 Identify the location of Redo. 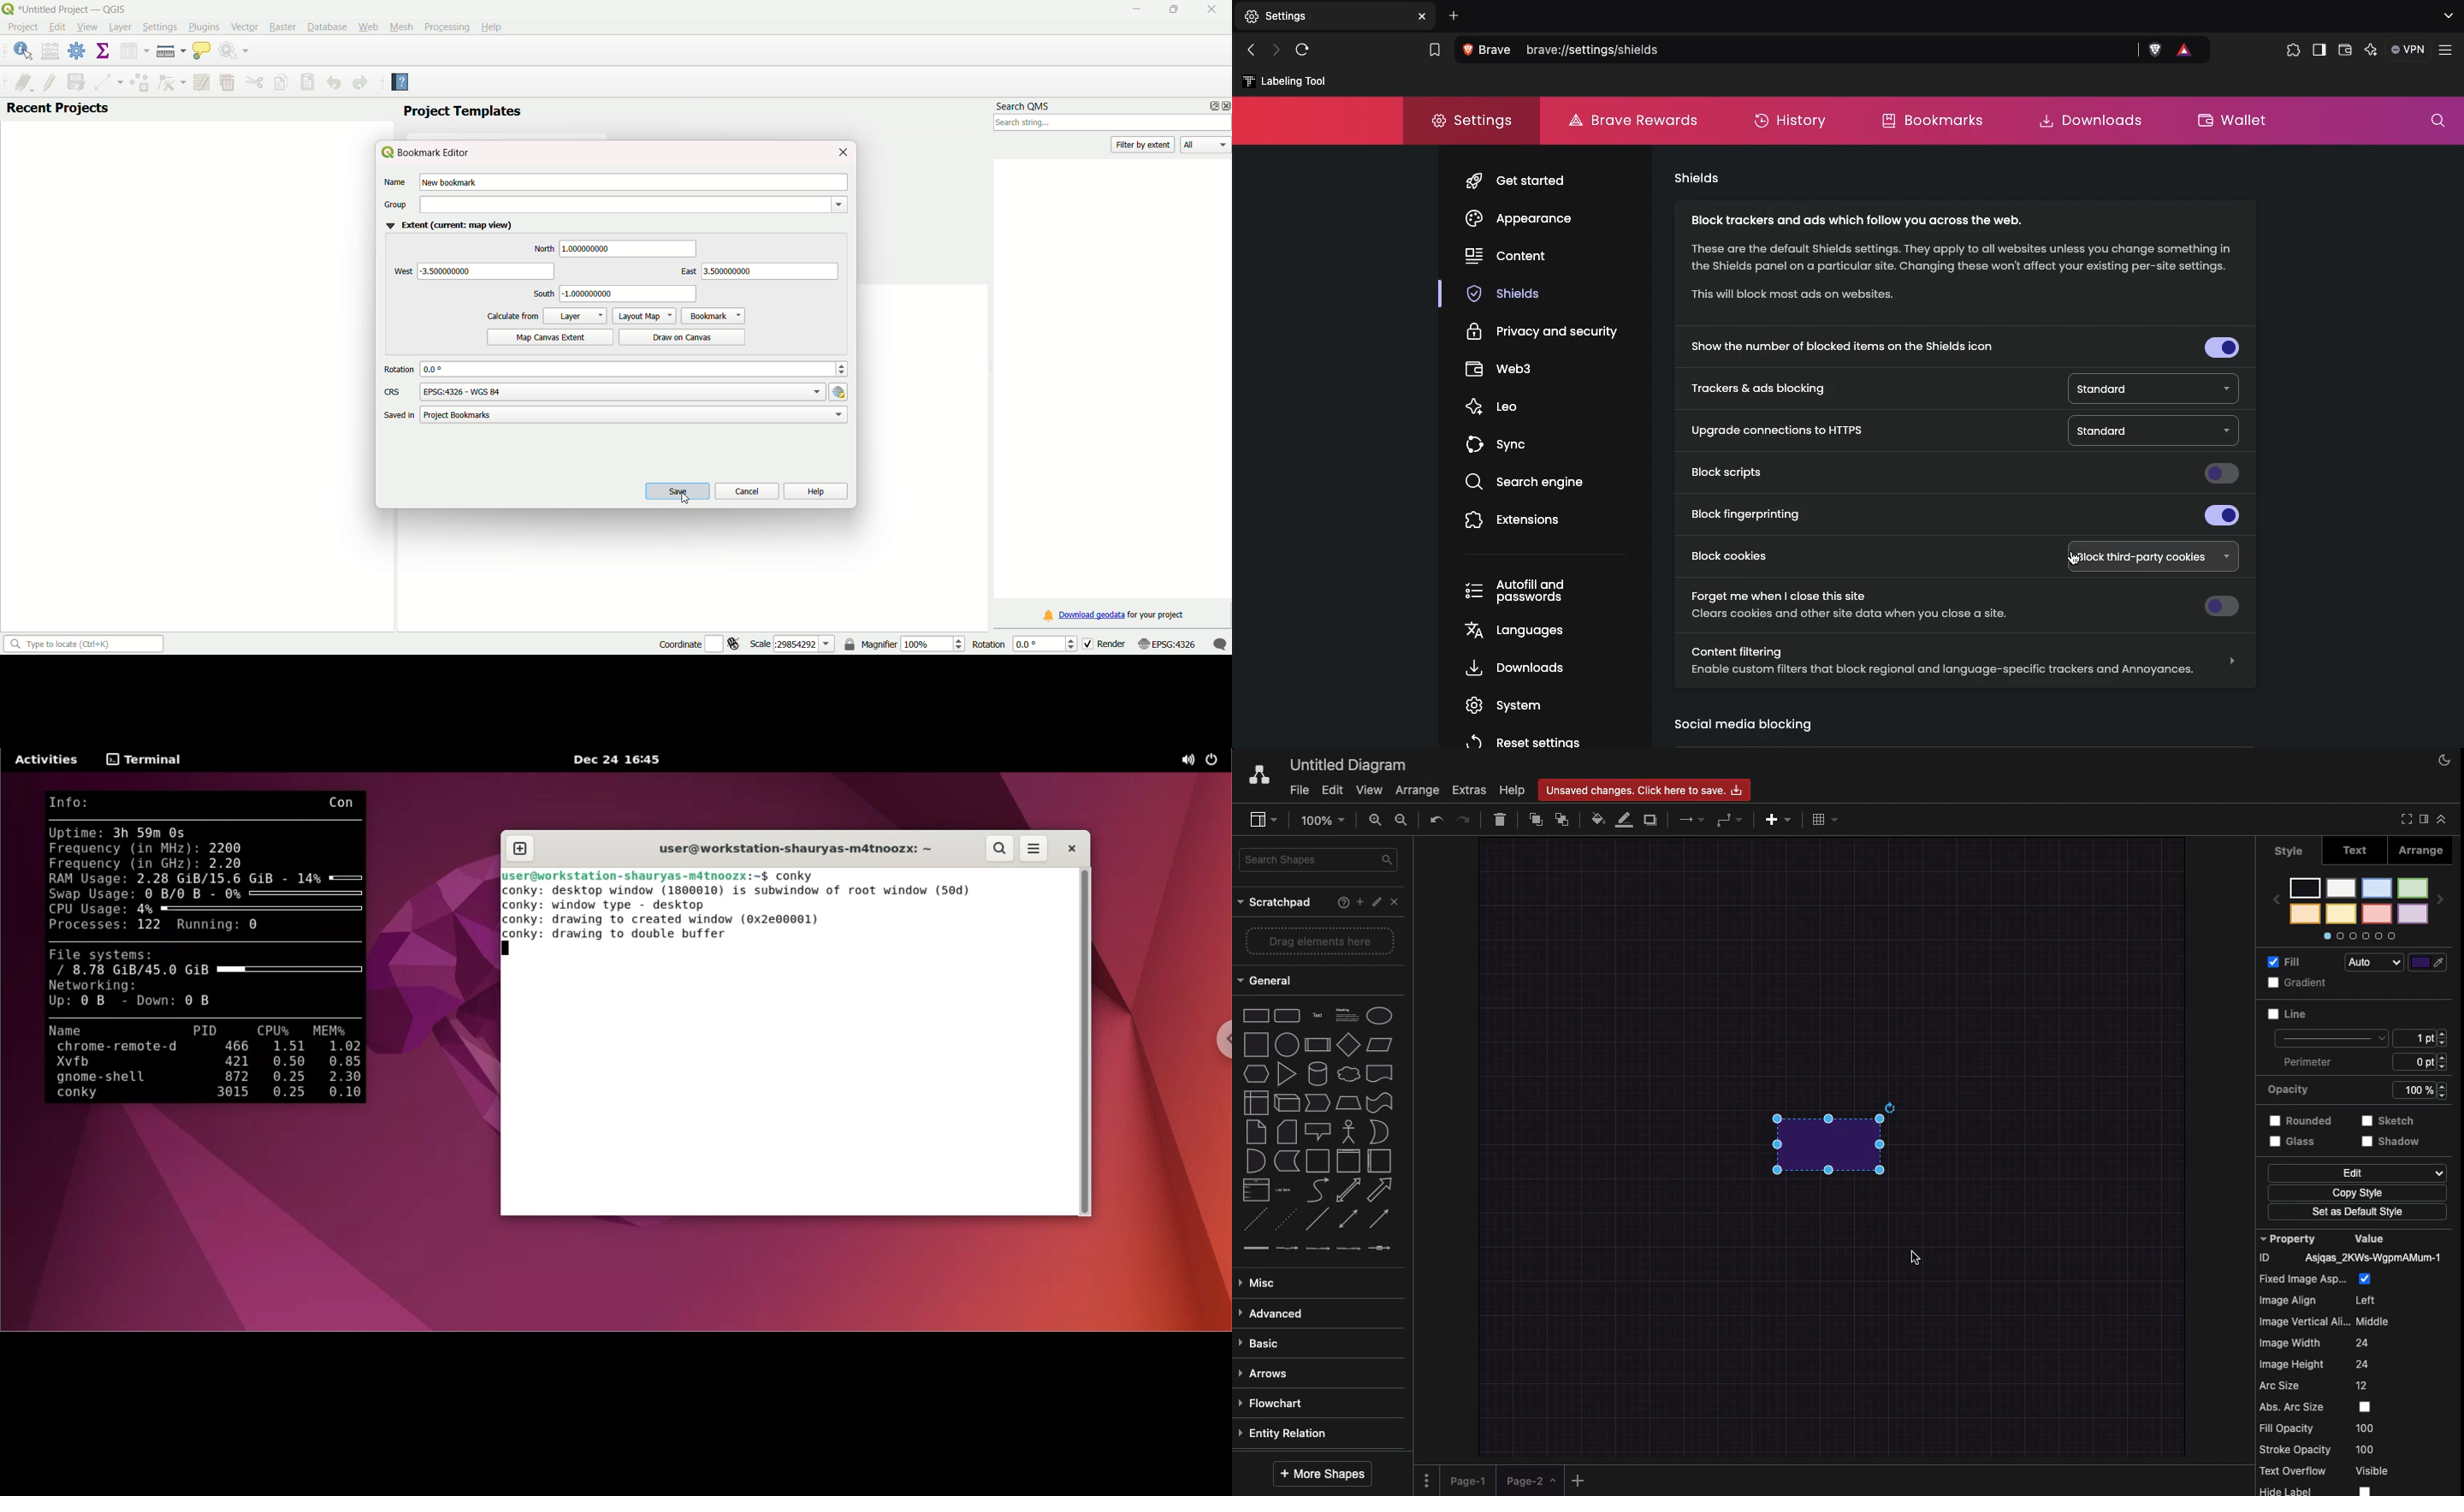
(1466, 818).